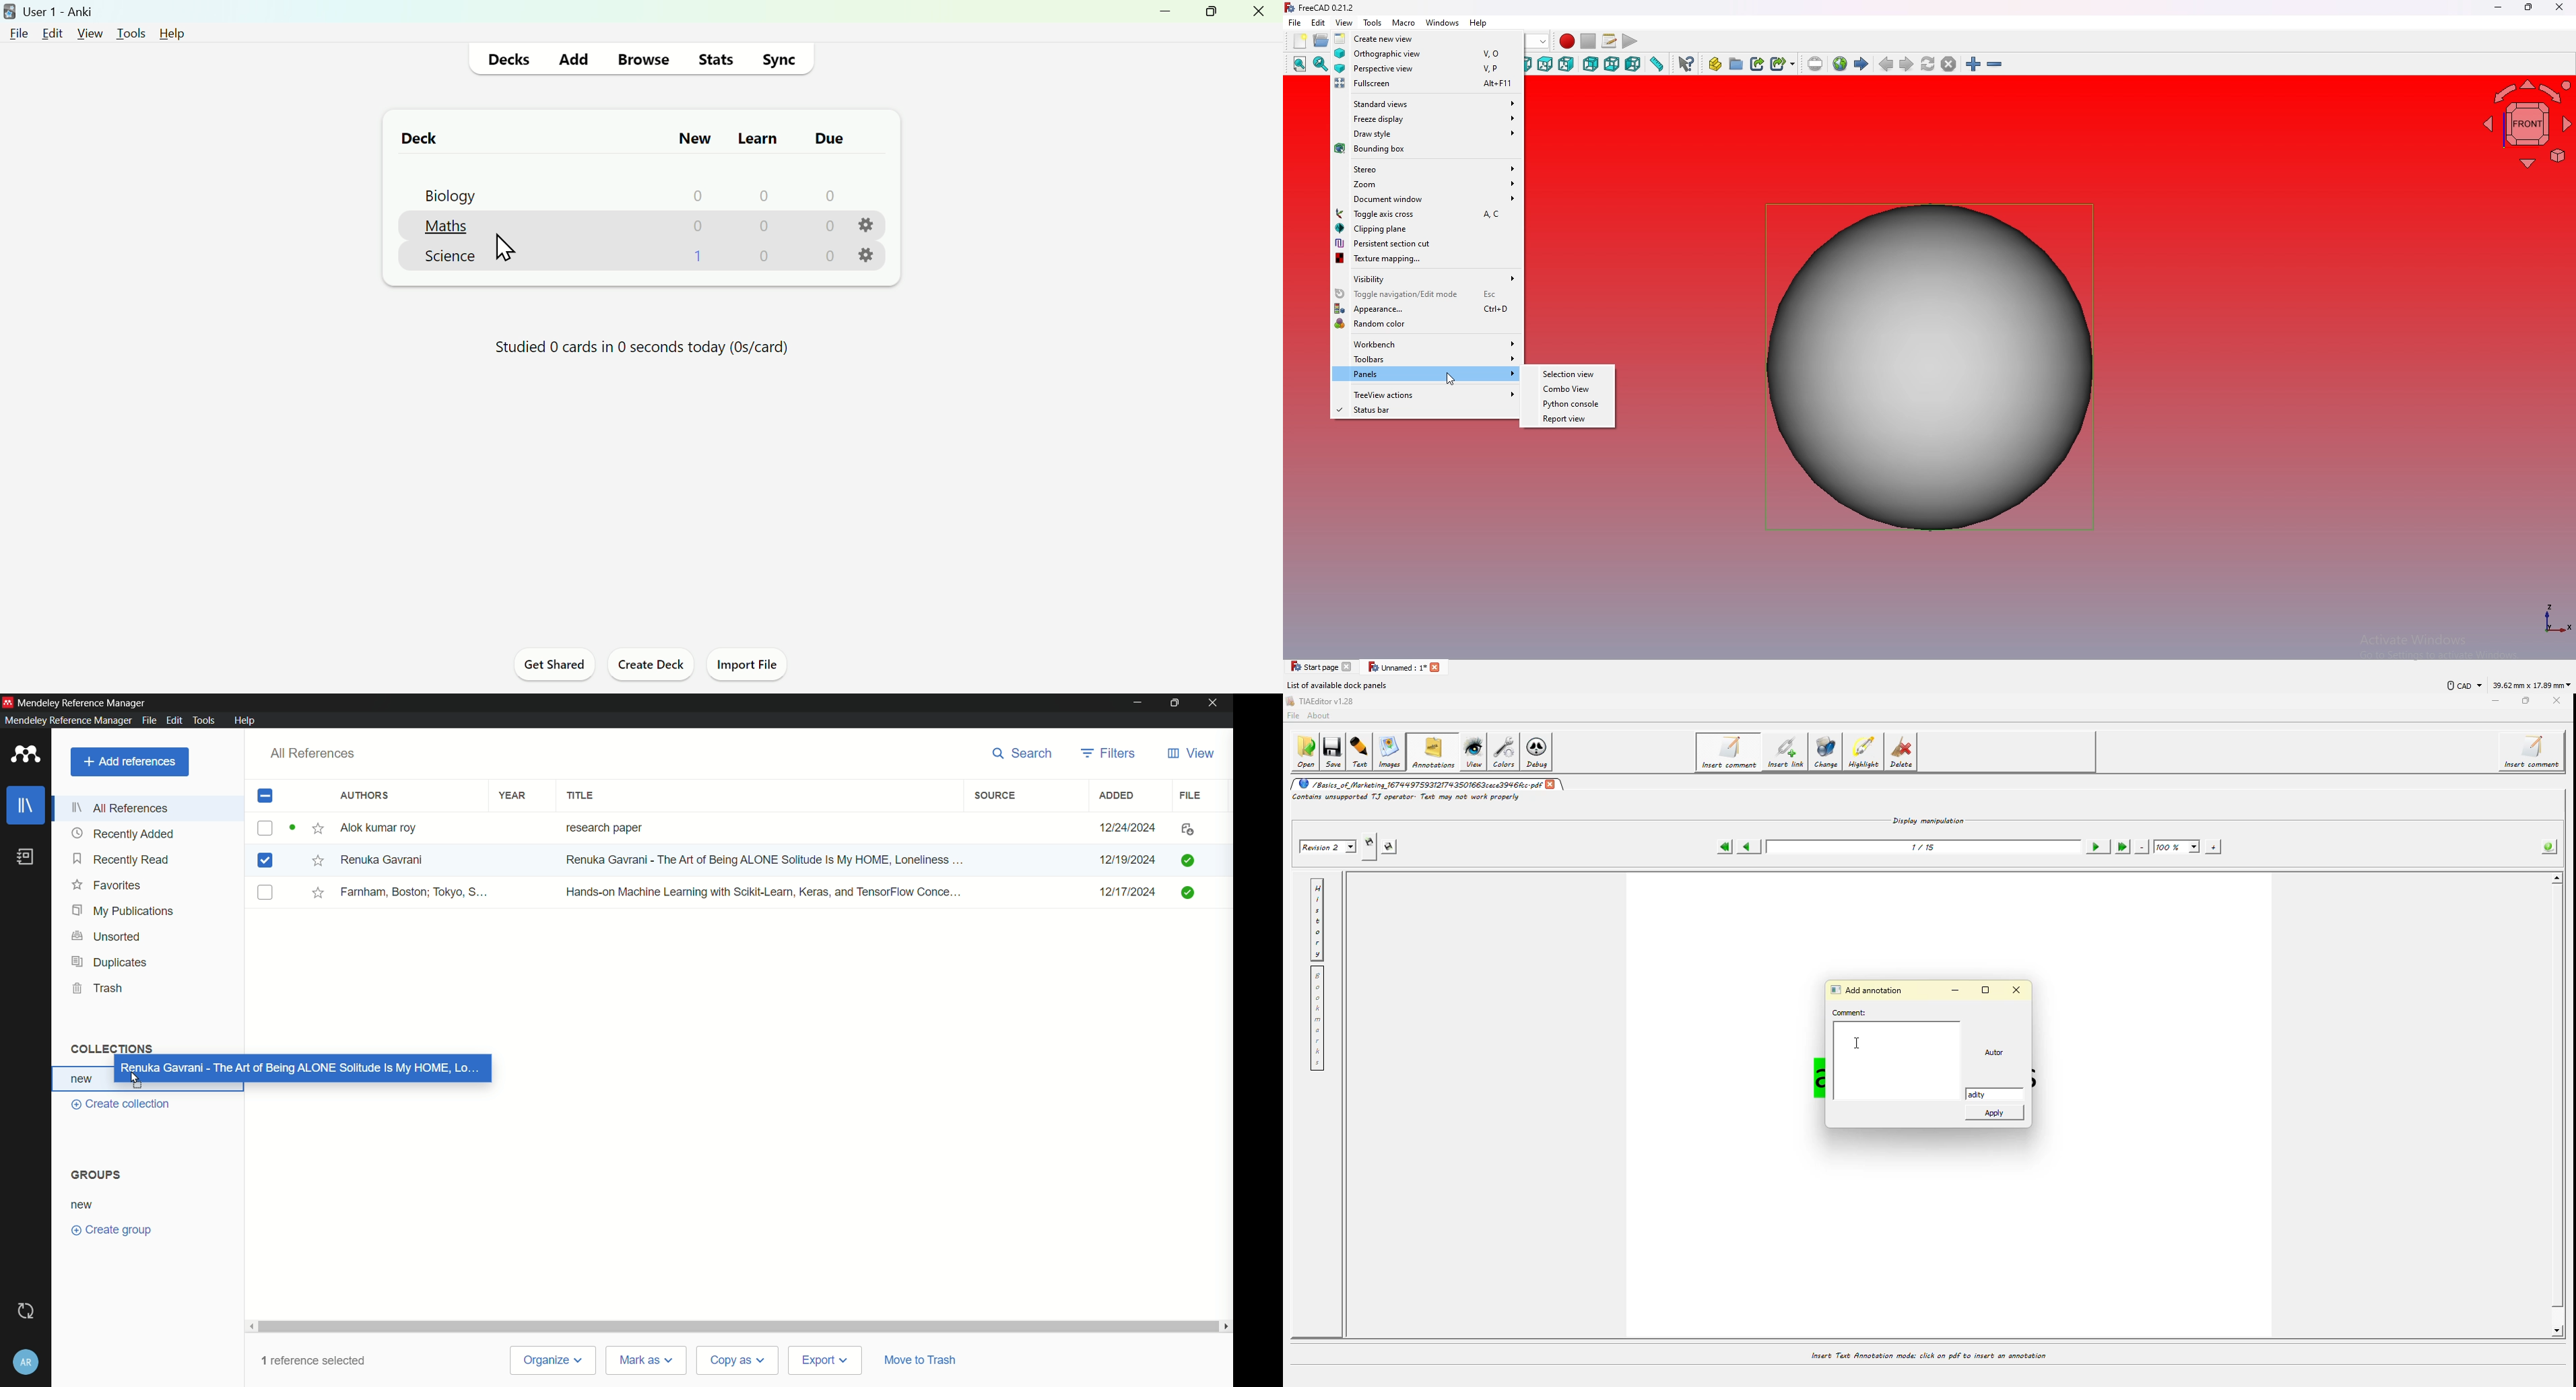 The height and width of the screenshot is (1400, 2576). What do you see at coordinates (995, 796) in the screenshot?
I see `source` at bounding box center [995, 796].